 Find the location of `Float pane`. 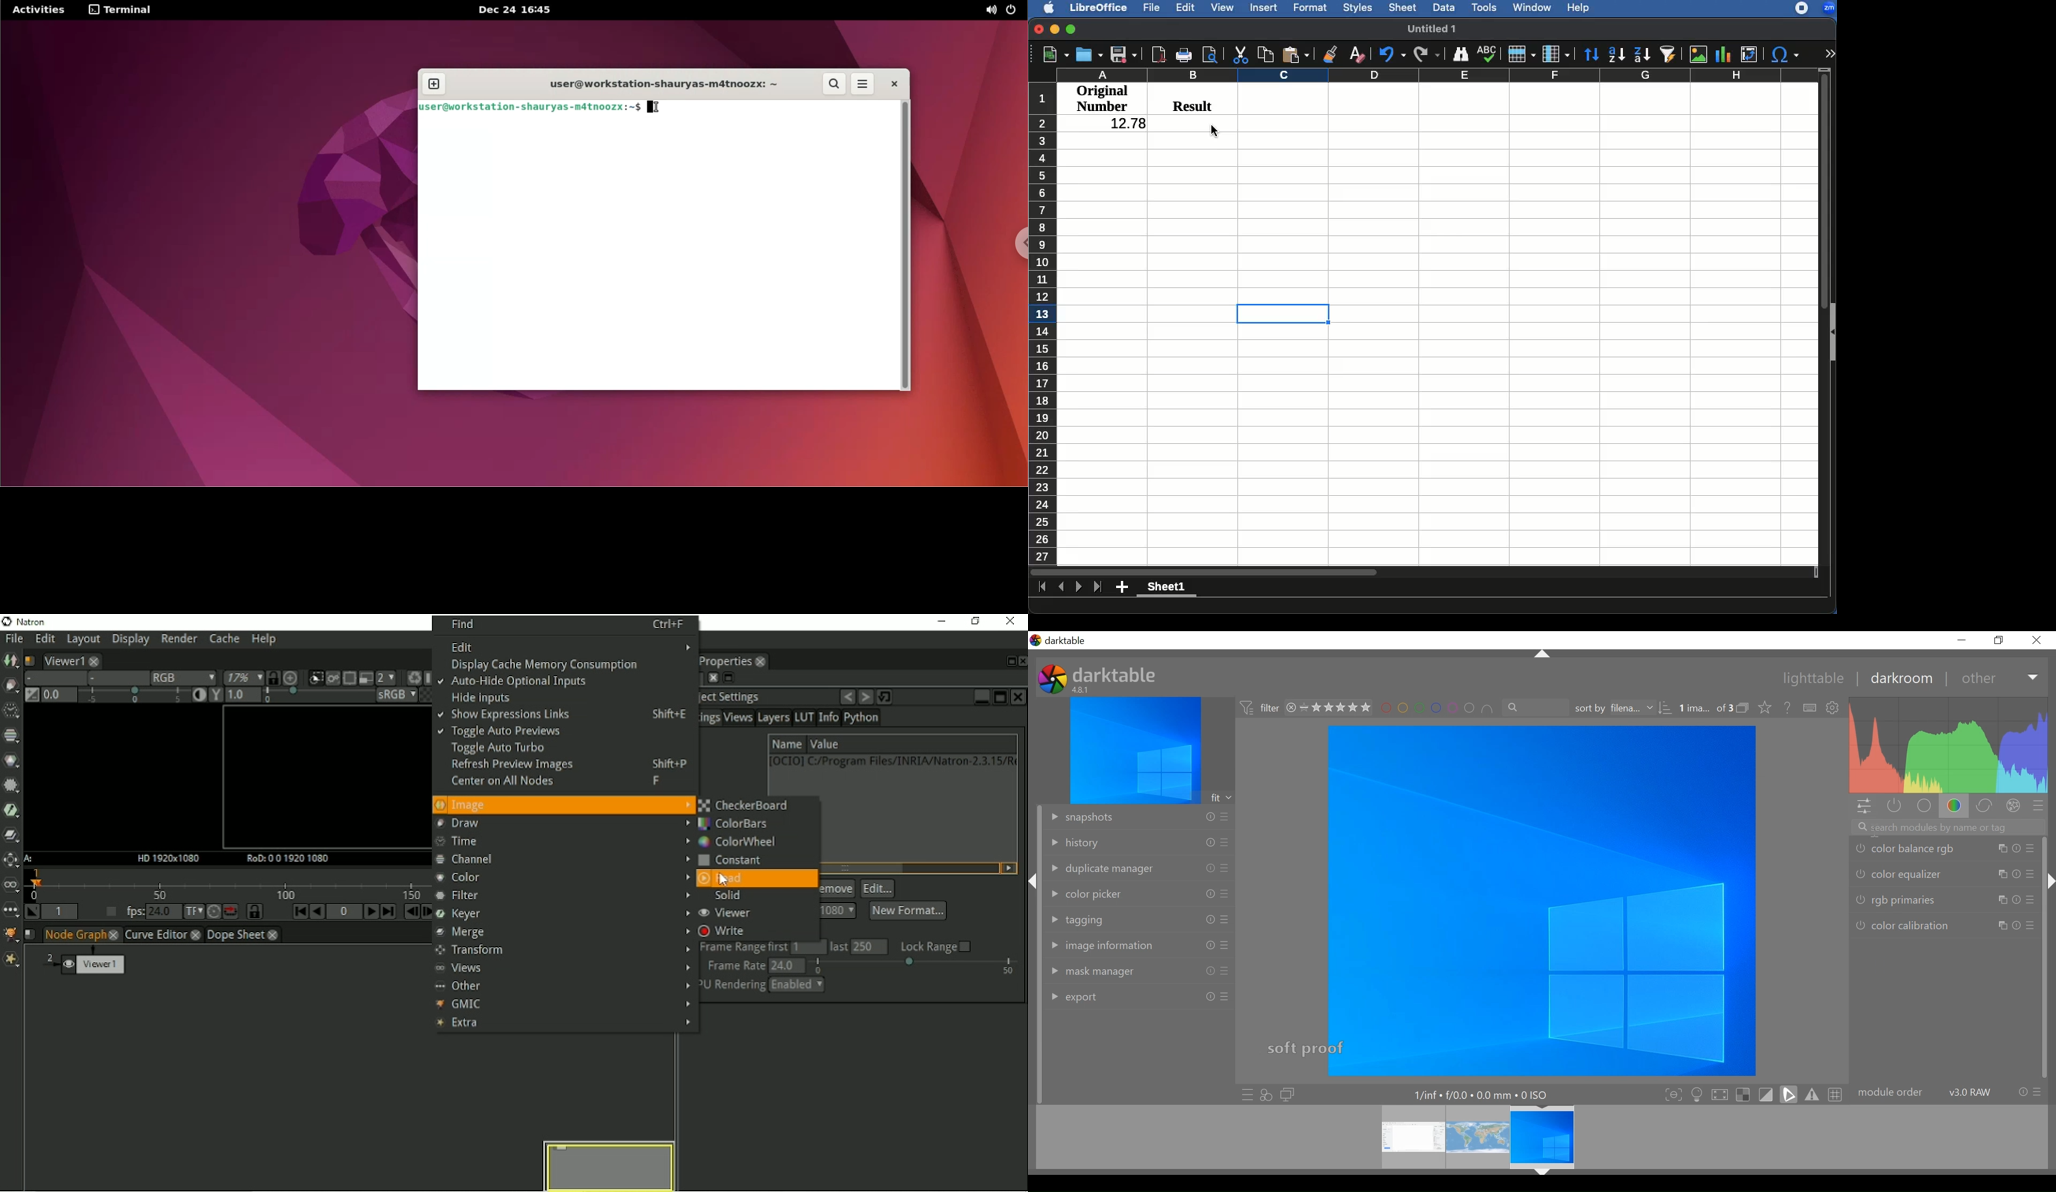

Float pane is located at coordinates (729, 679).